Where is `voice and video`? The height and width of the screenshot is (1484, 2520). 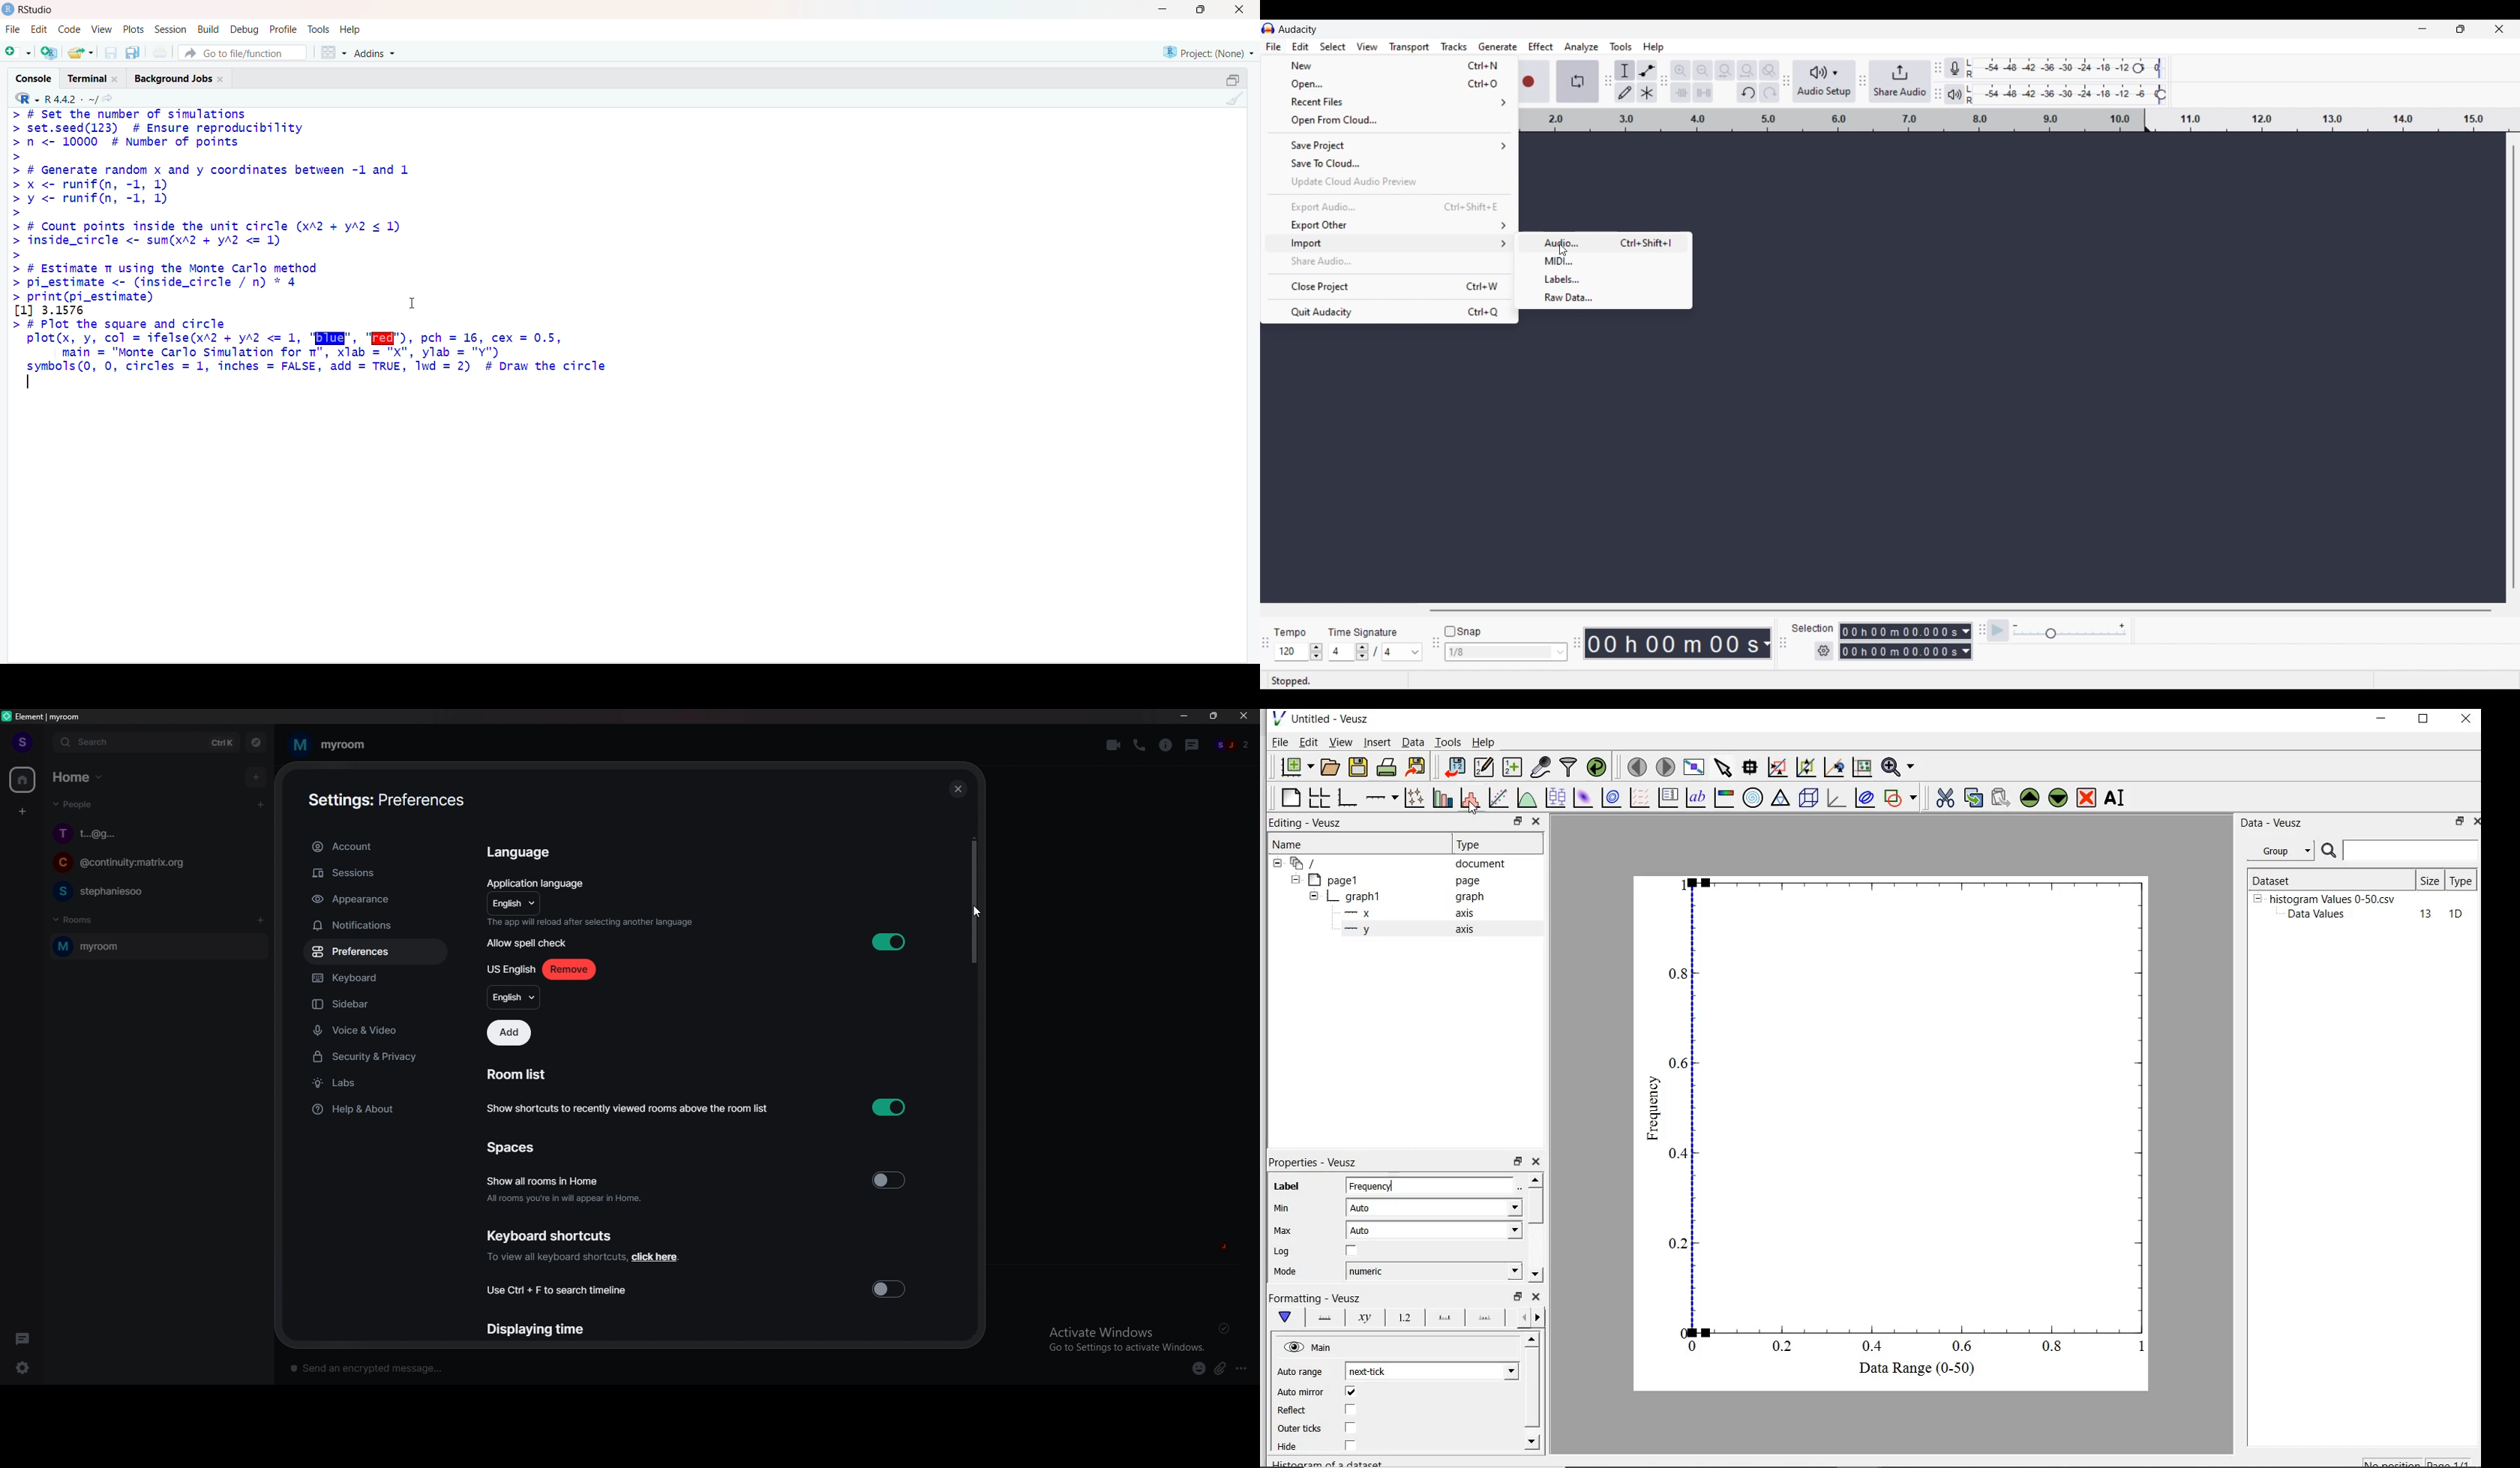 voice and video is located at coordinates (379, 1030).